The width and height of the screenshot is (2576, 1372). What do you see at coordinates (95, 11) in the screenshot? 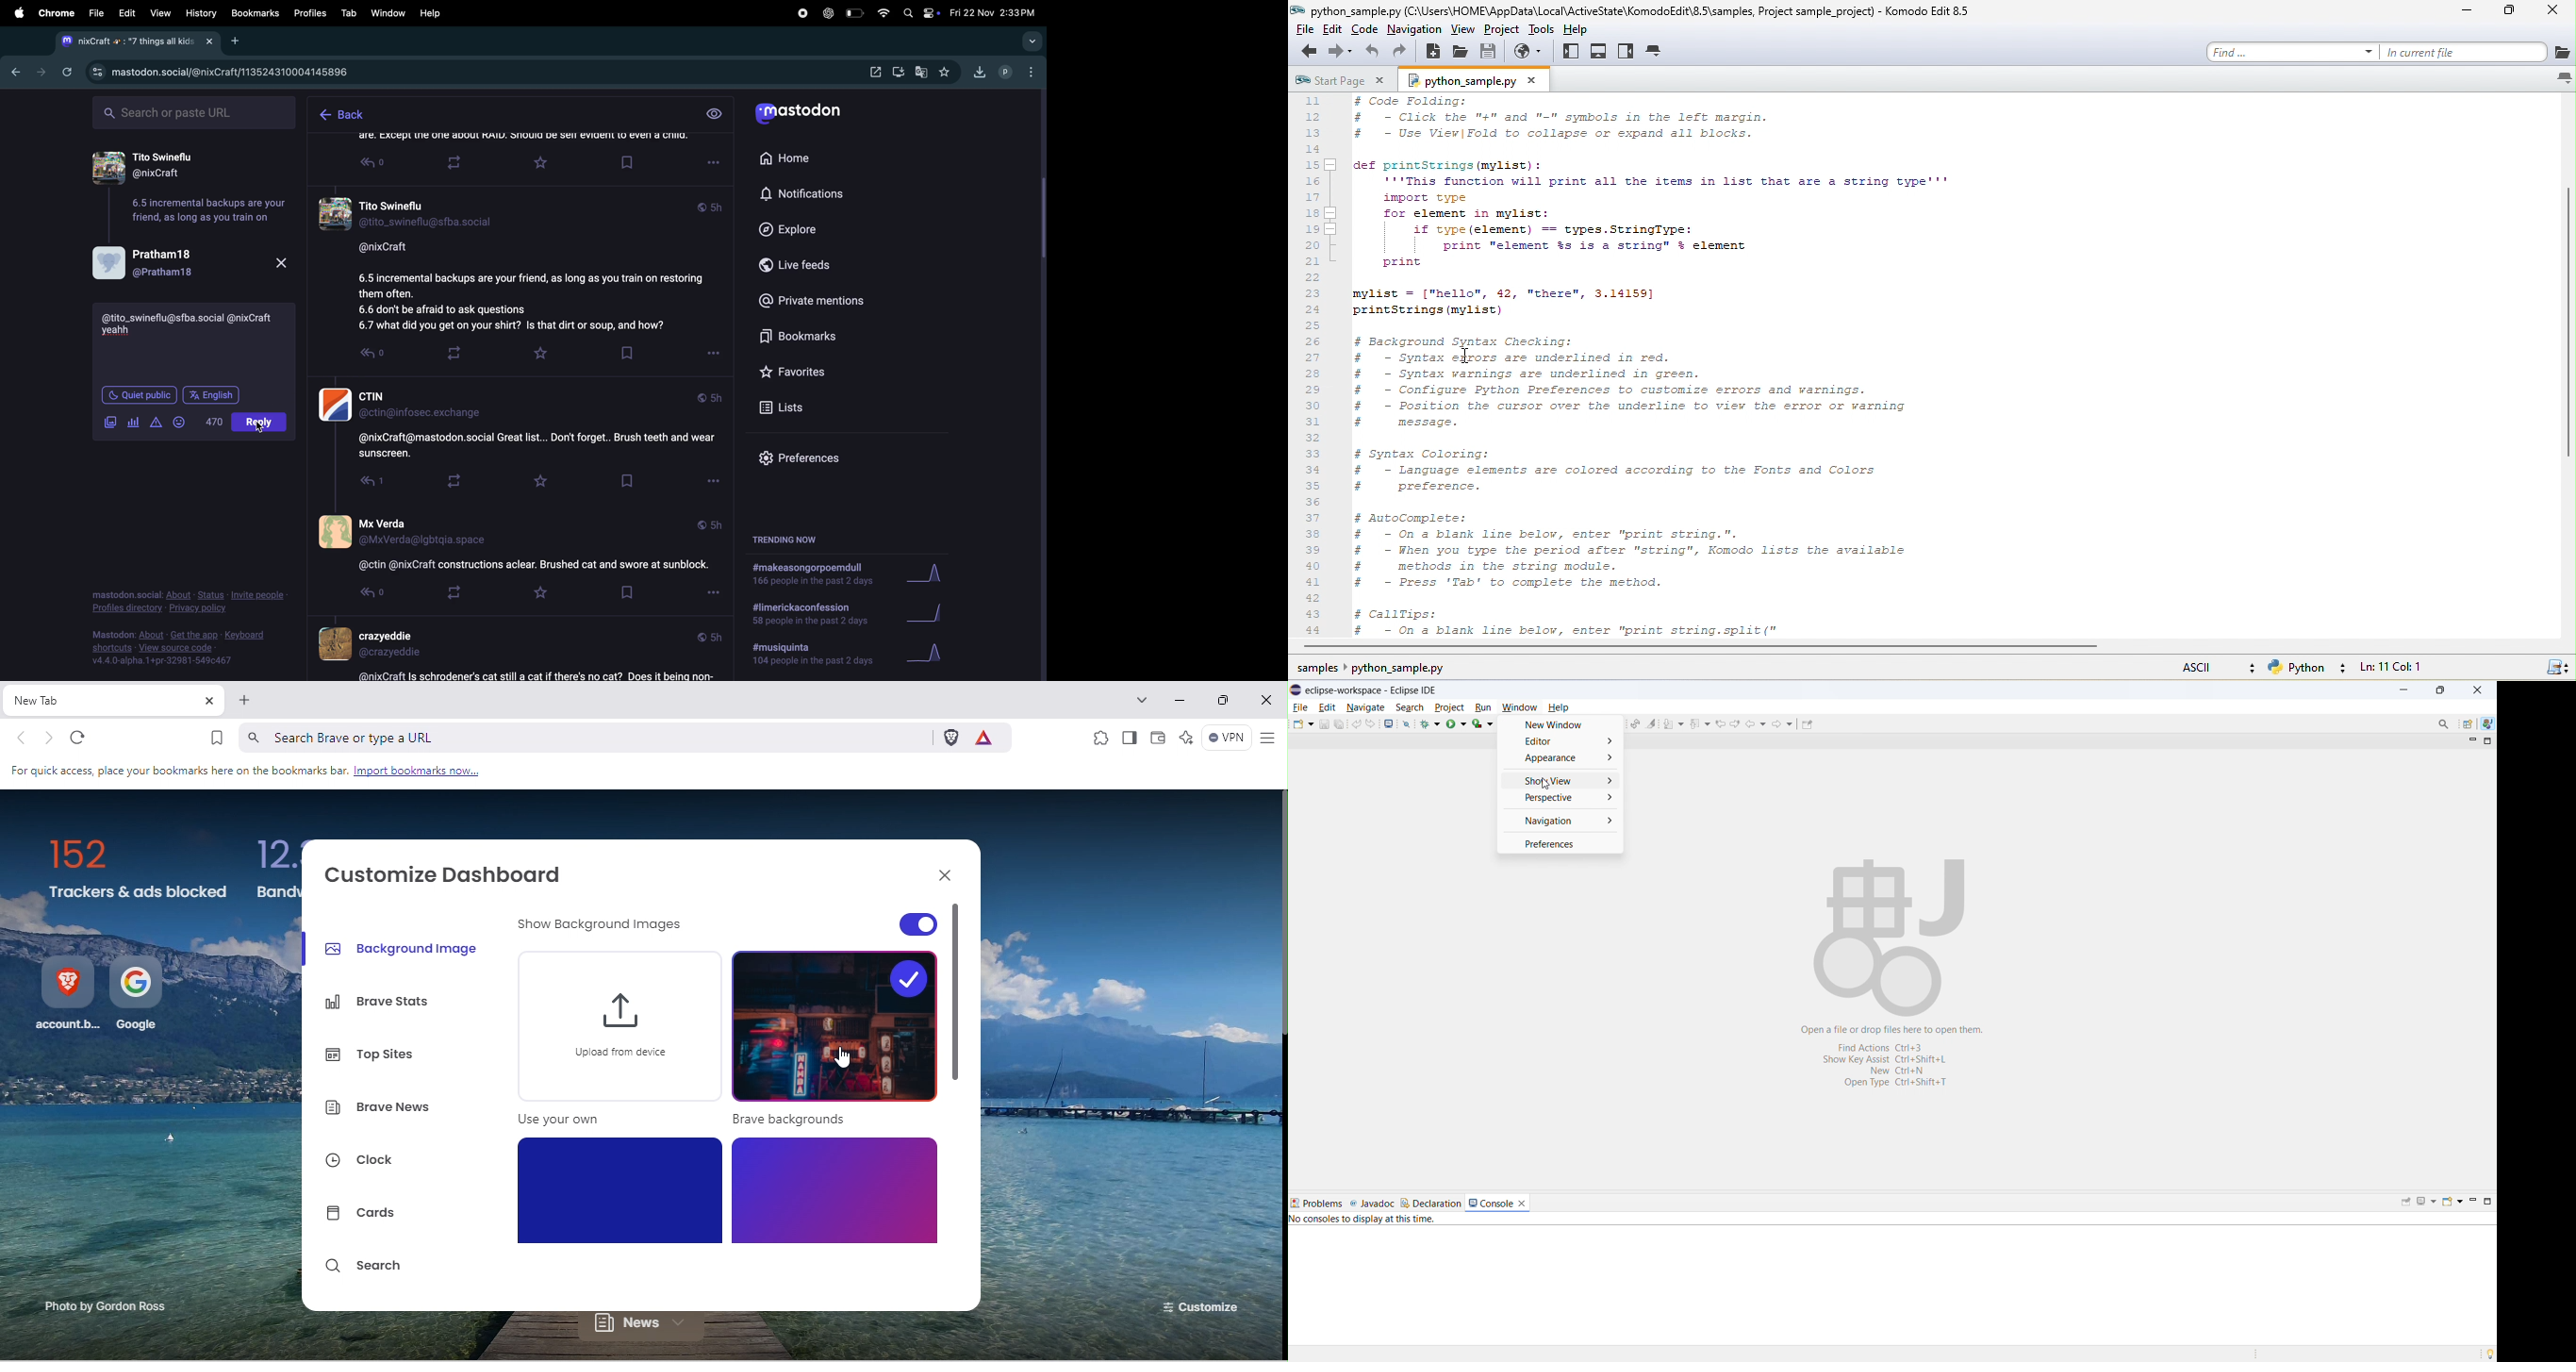
I see `files` at bounding box center [95, 11].